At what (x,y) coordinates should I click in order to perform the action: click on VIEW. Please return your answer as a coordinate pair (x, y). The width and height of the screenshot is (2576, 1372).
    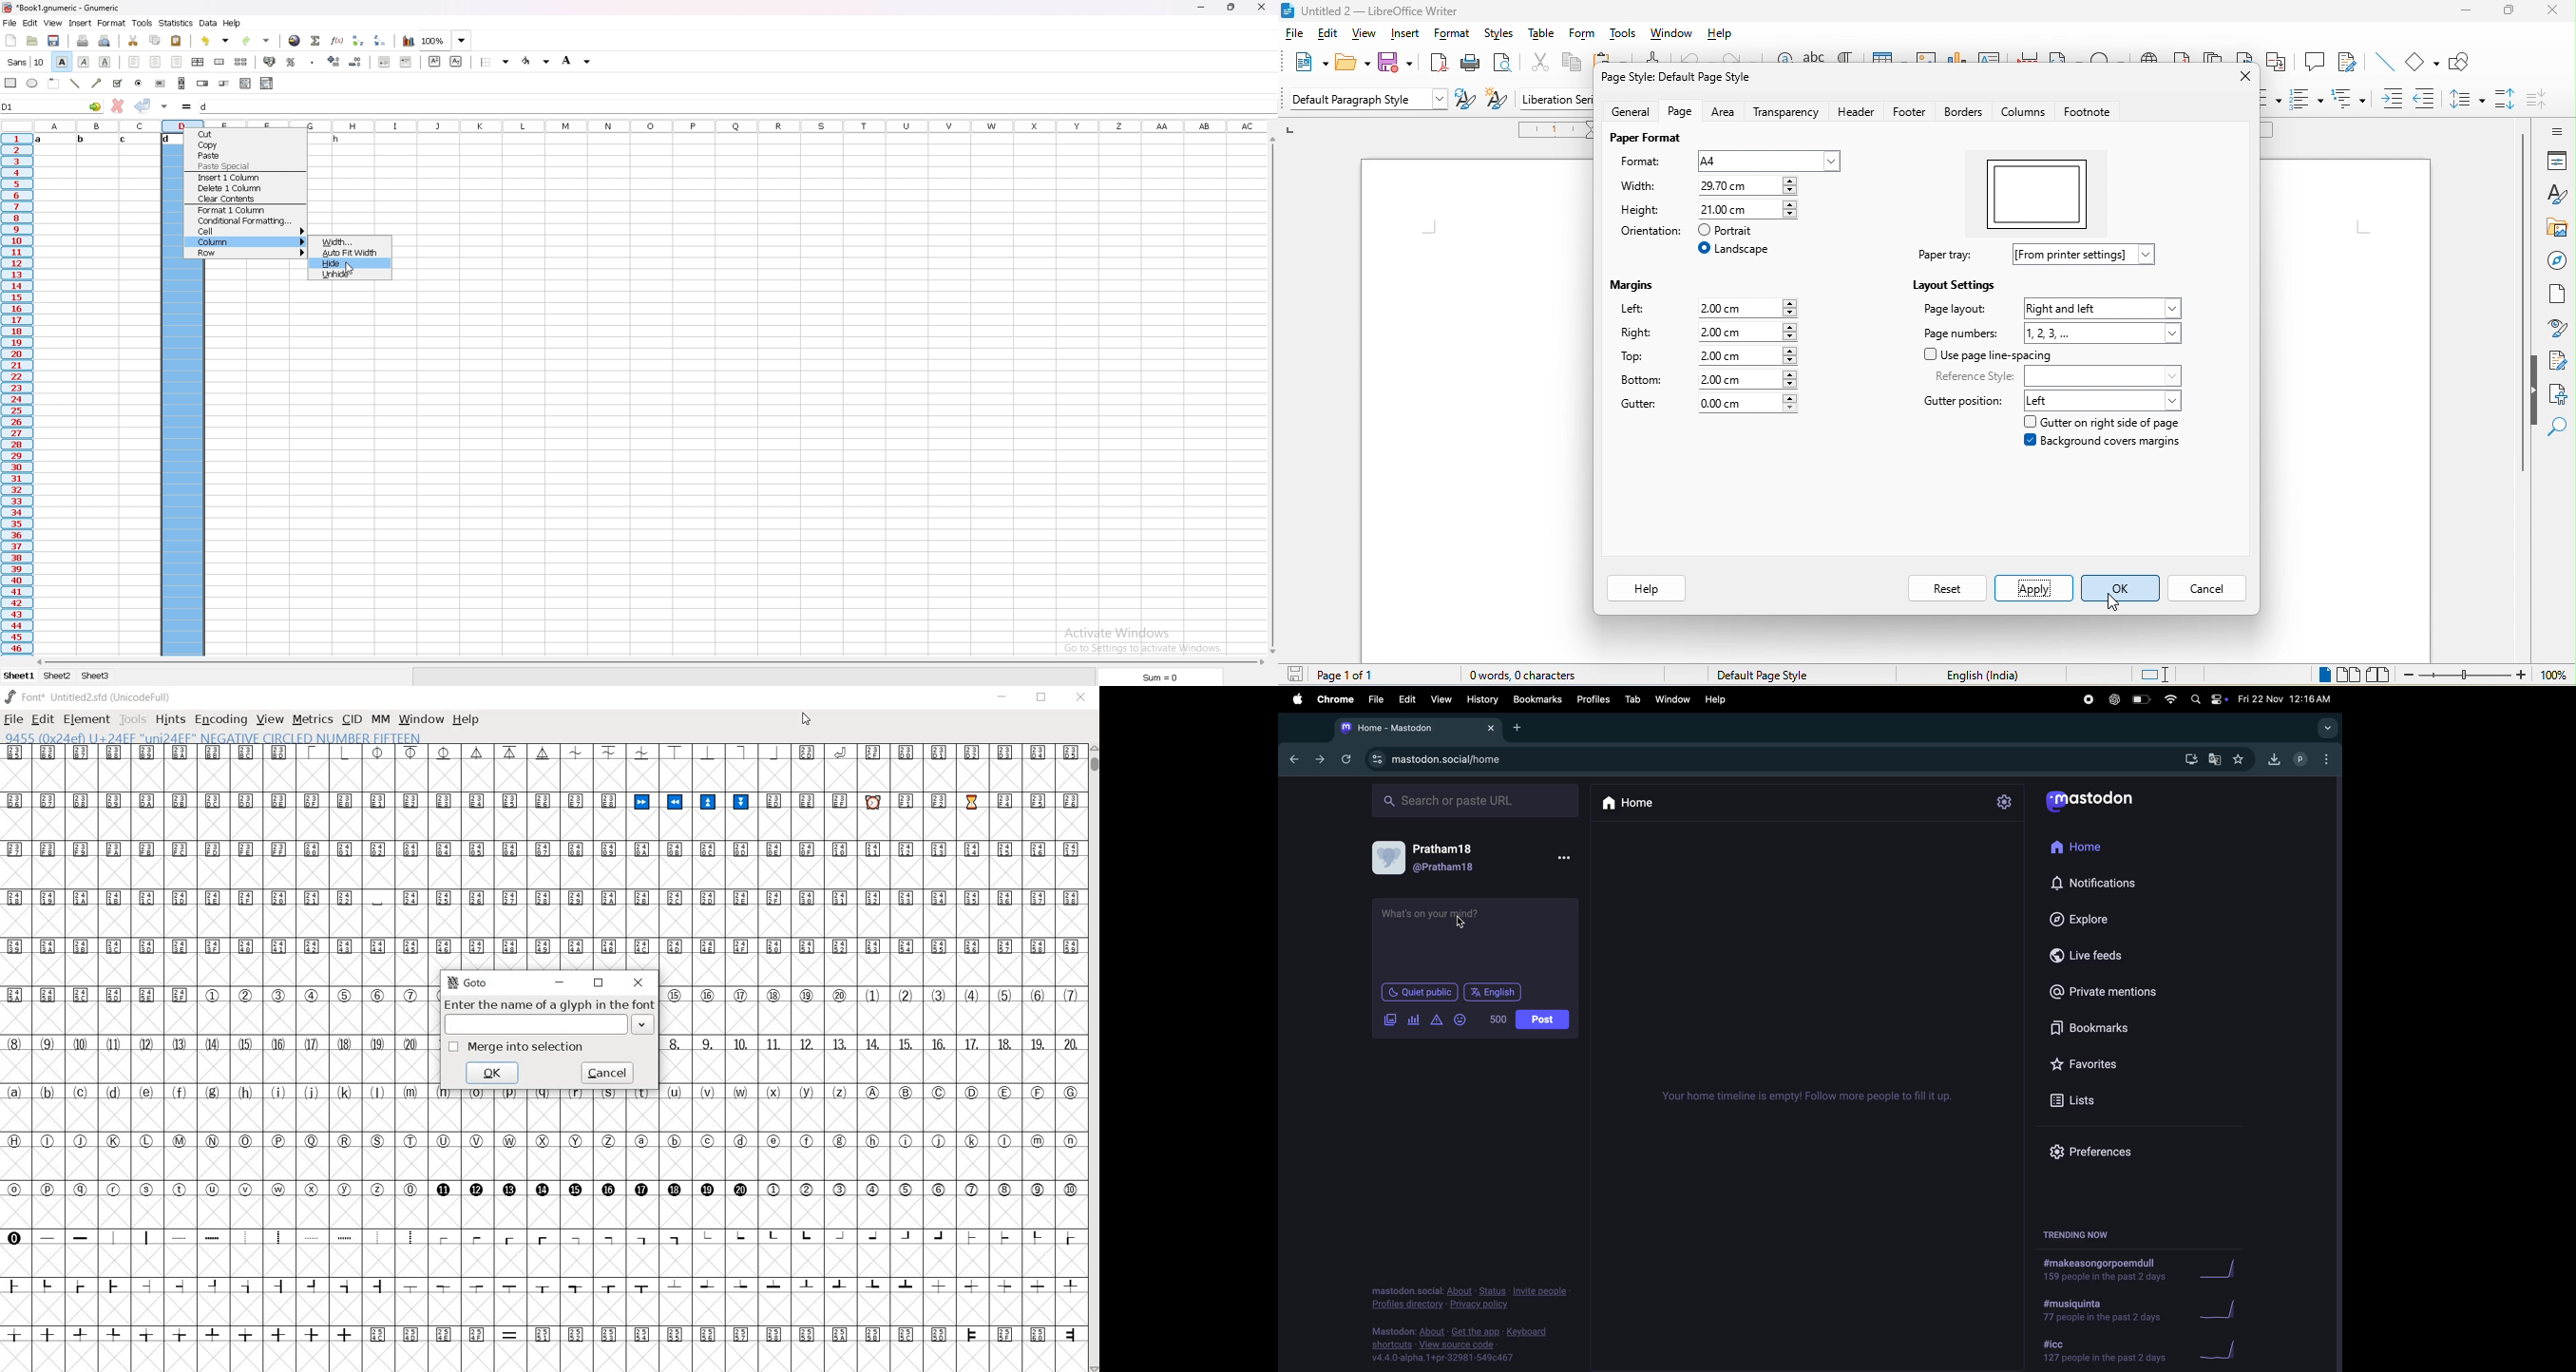
    Looking at the image, I should click on (269, 720).